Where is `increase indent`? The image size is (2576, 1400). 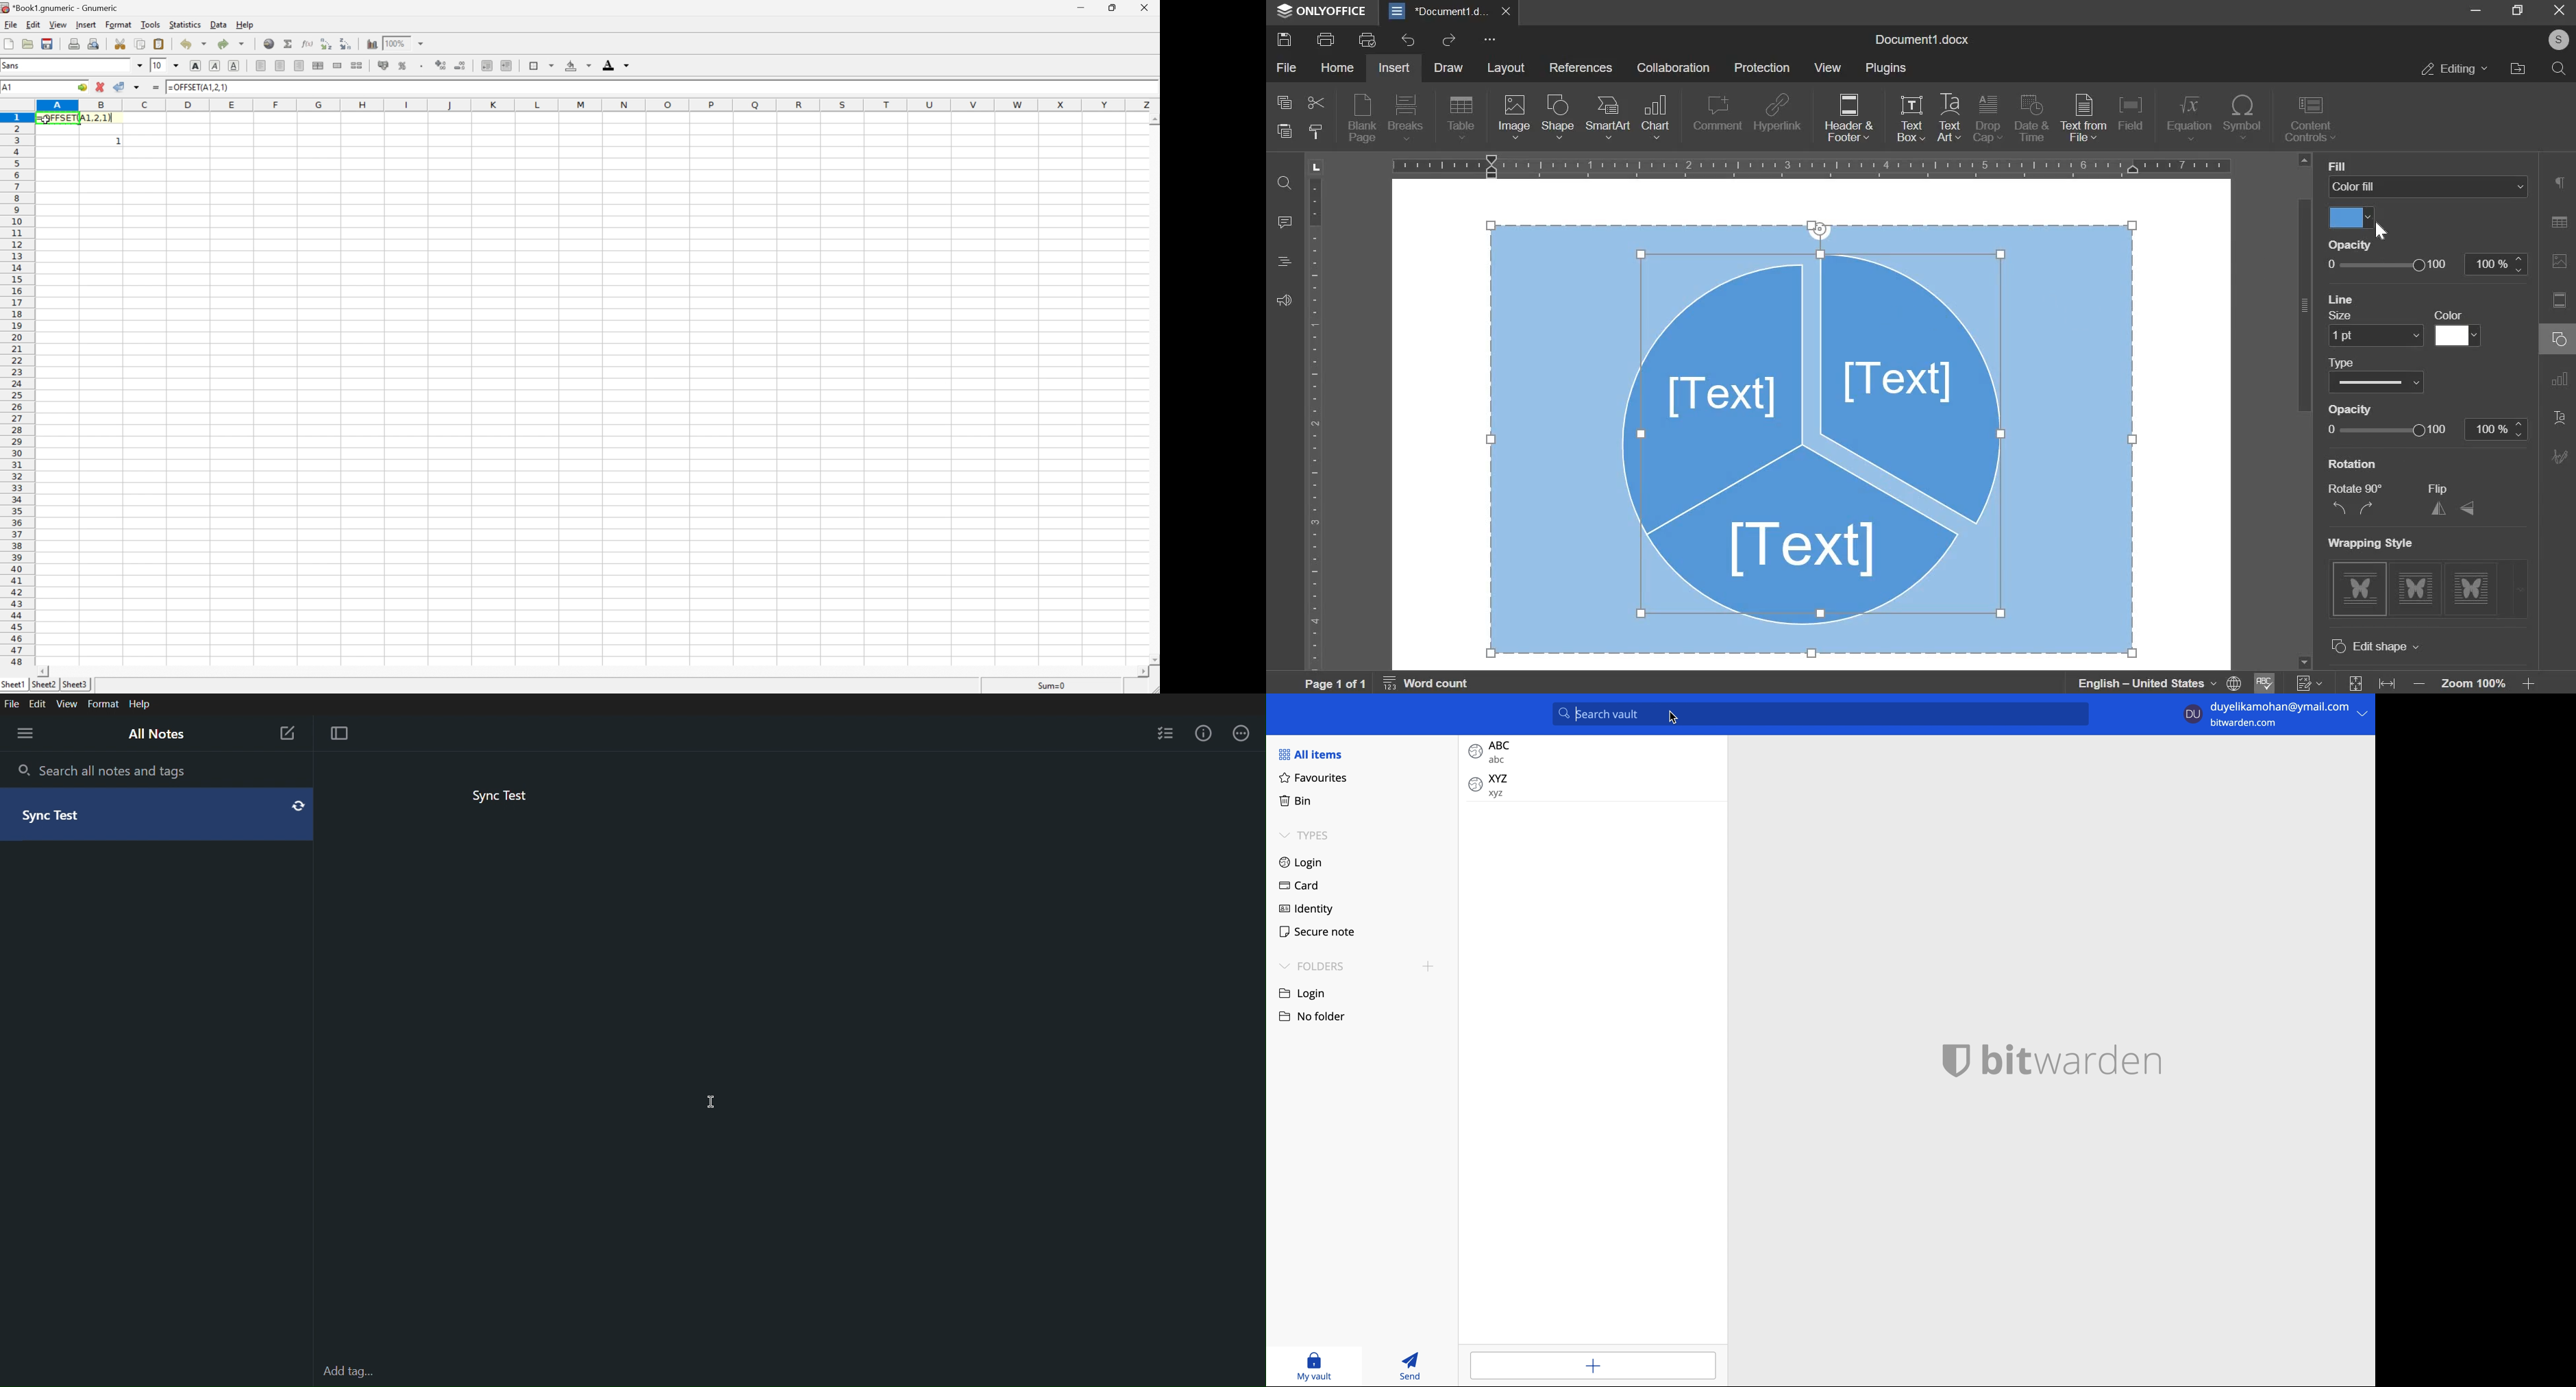
increase indent is located at coordinates (506, 65).